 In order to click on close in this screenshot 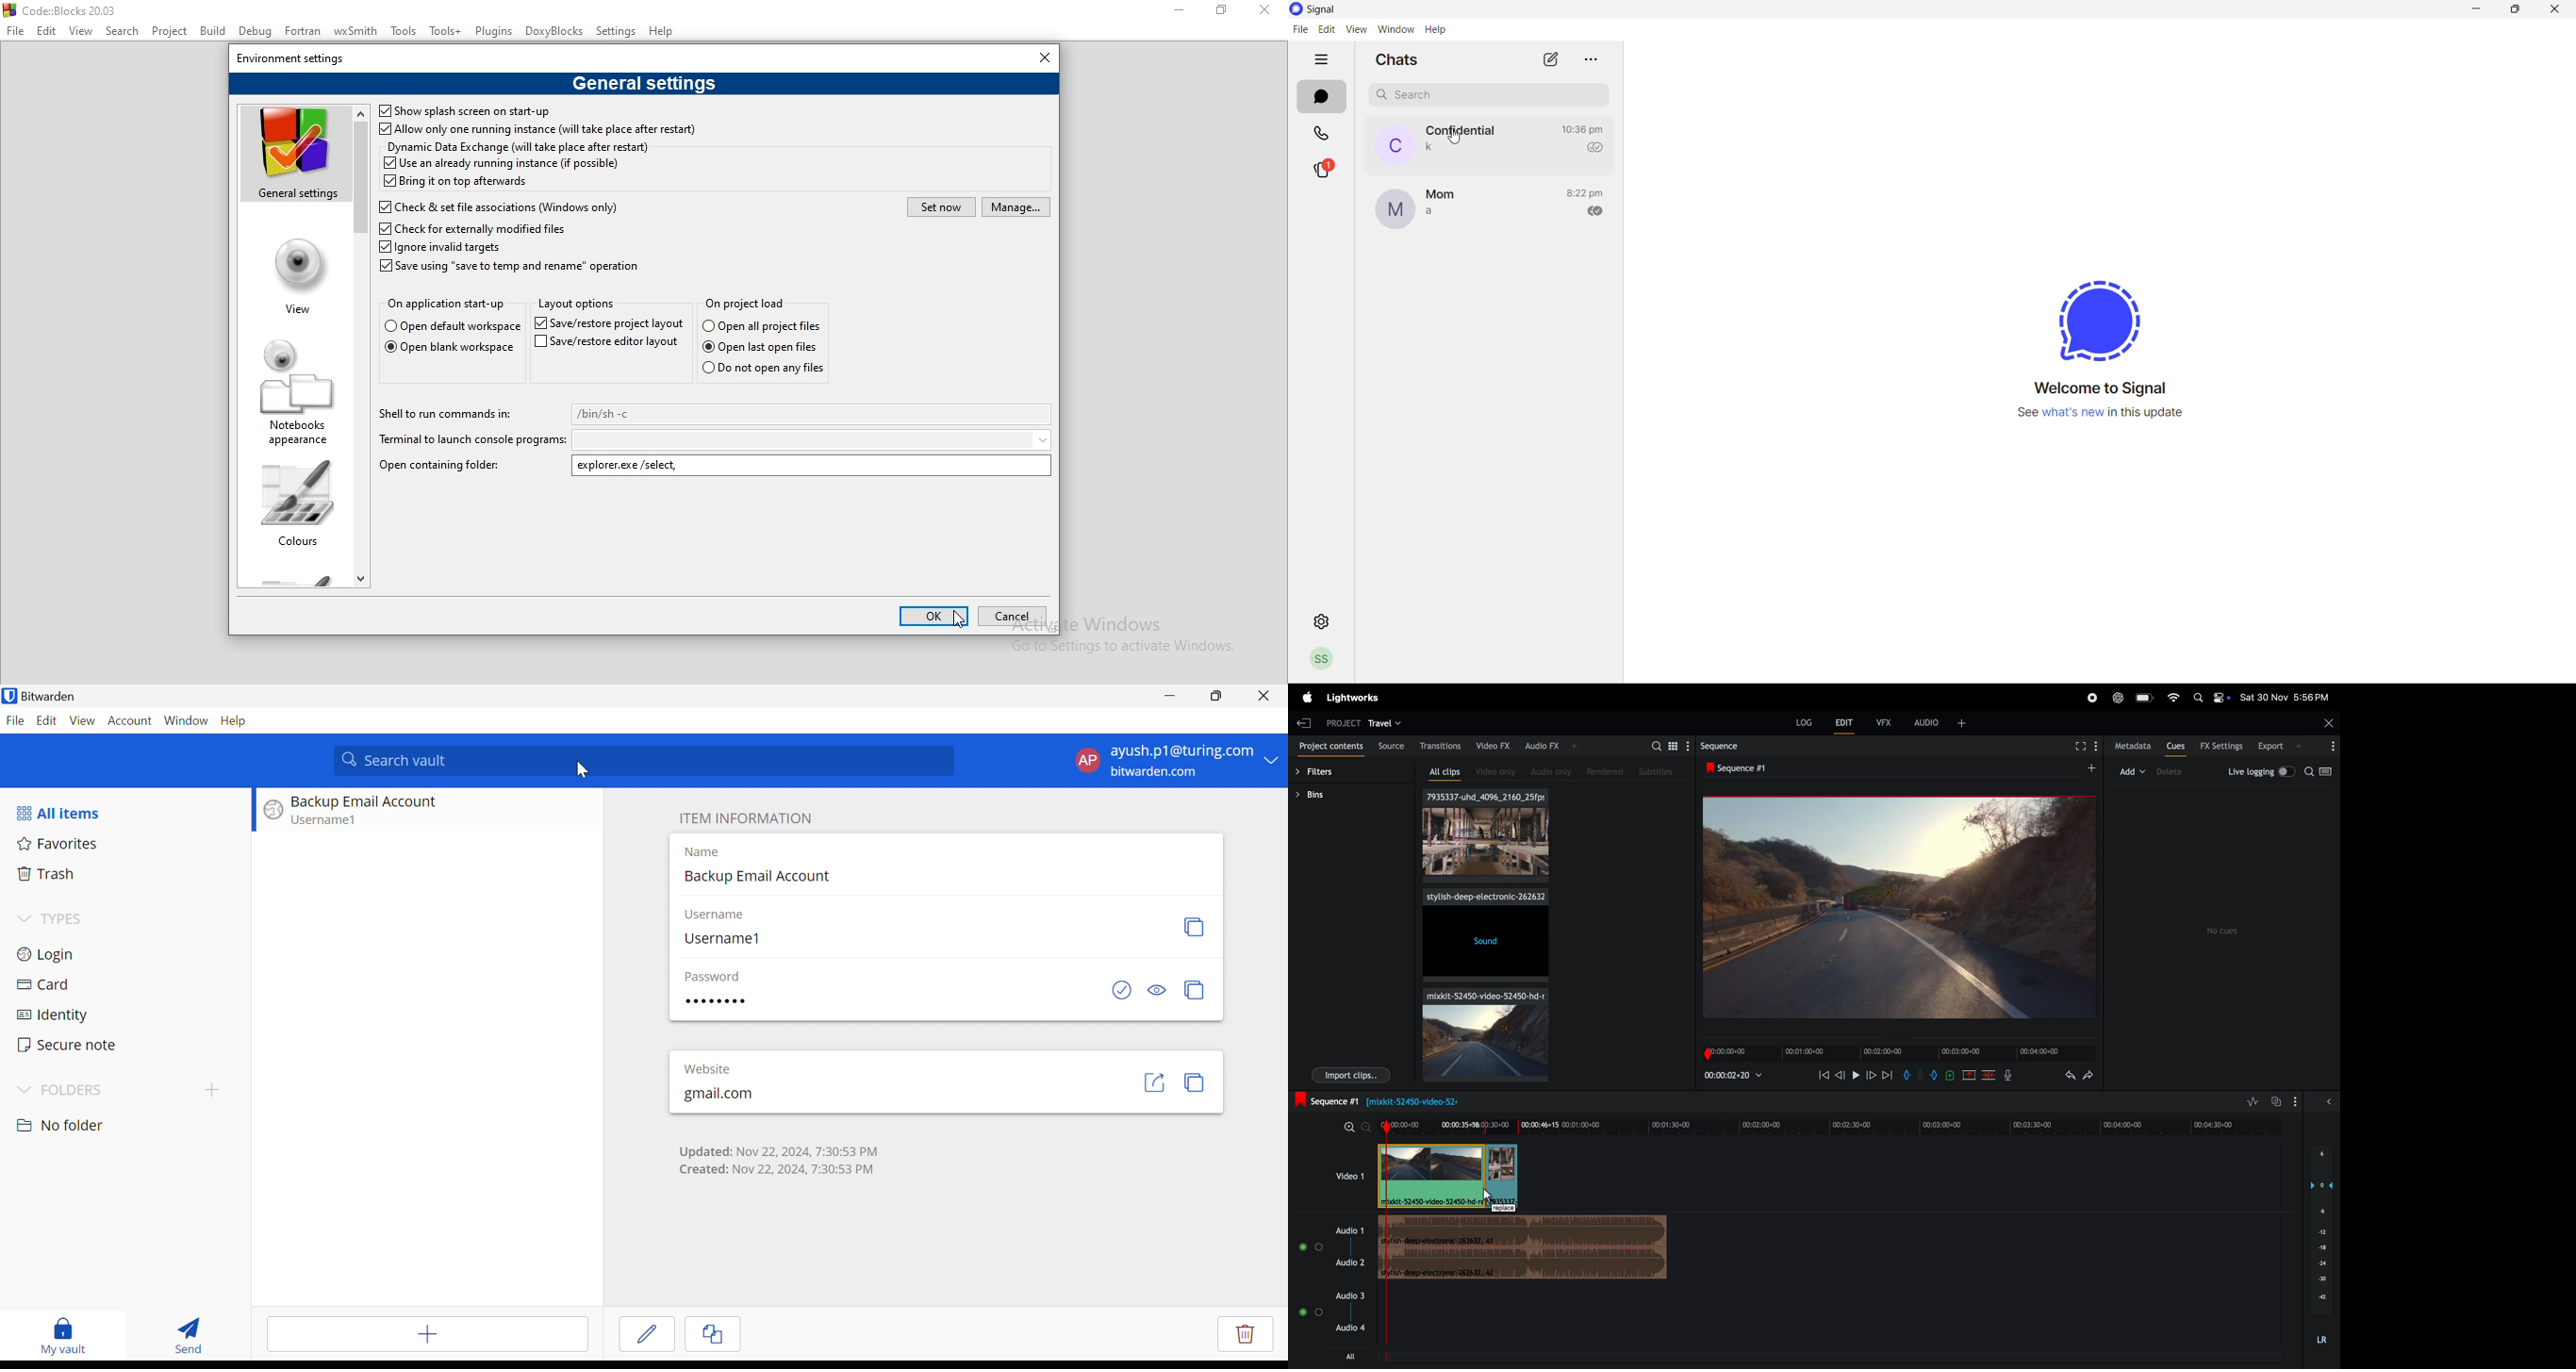, I will do `click(2328, 721)`.